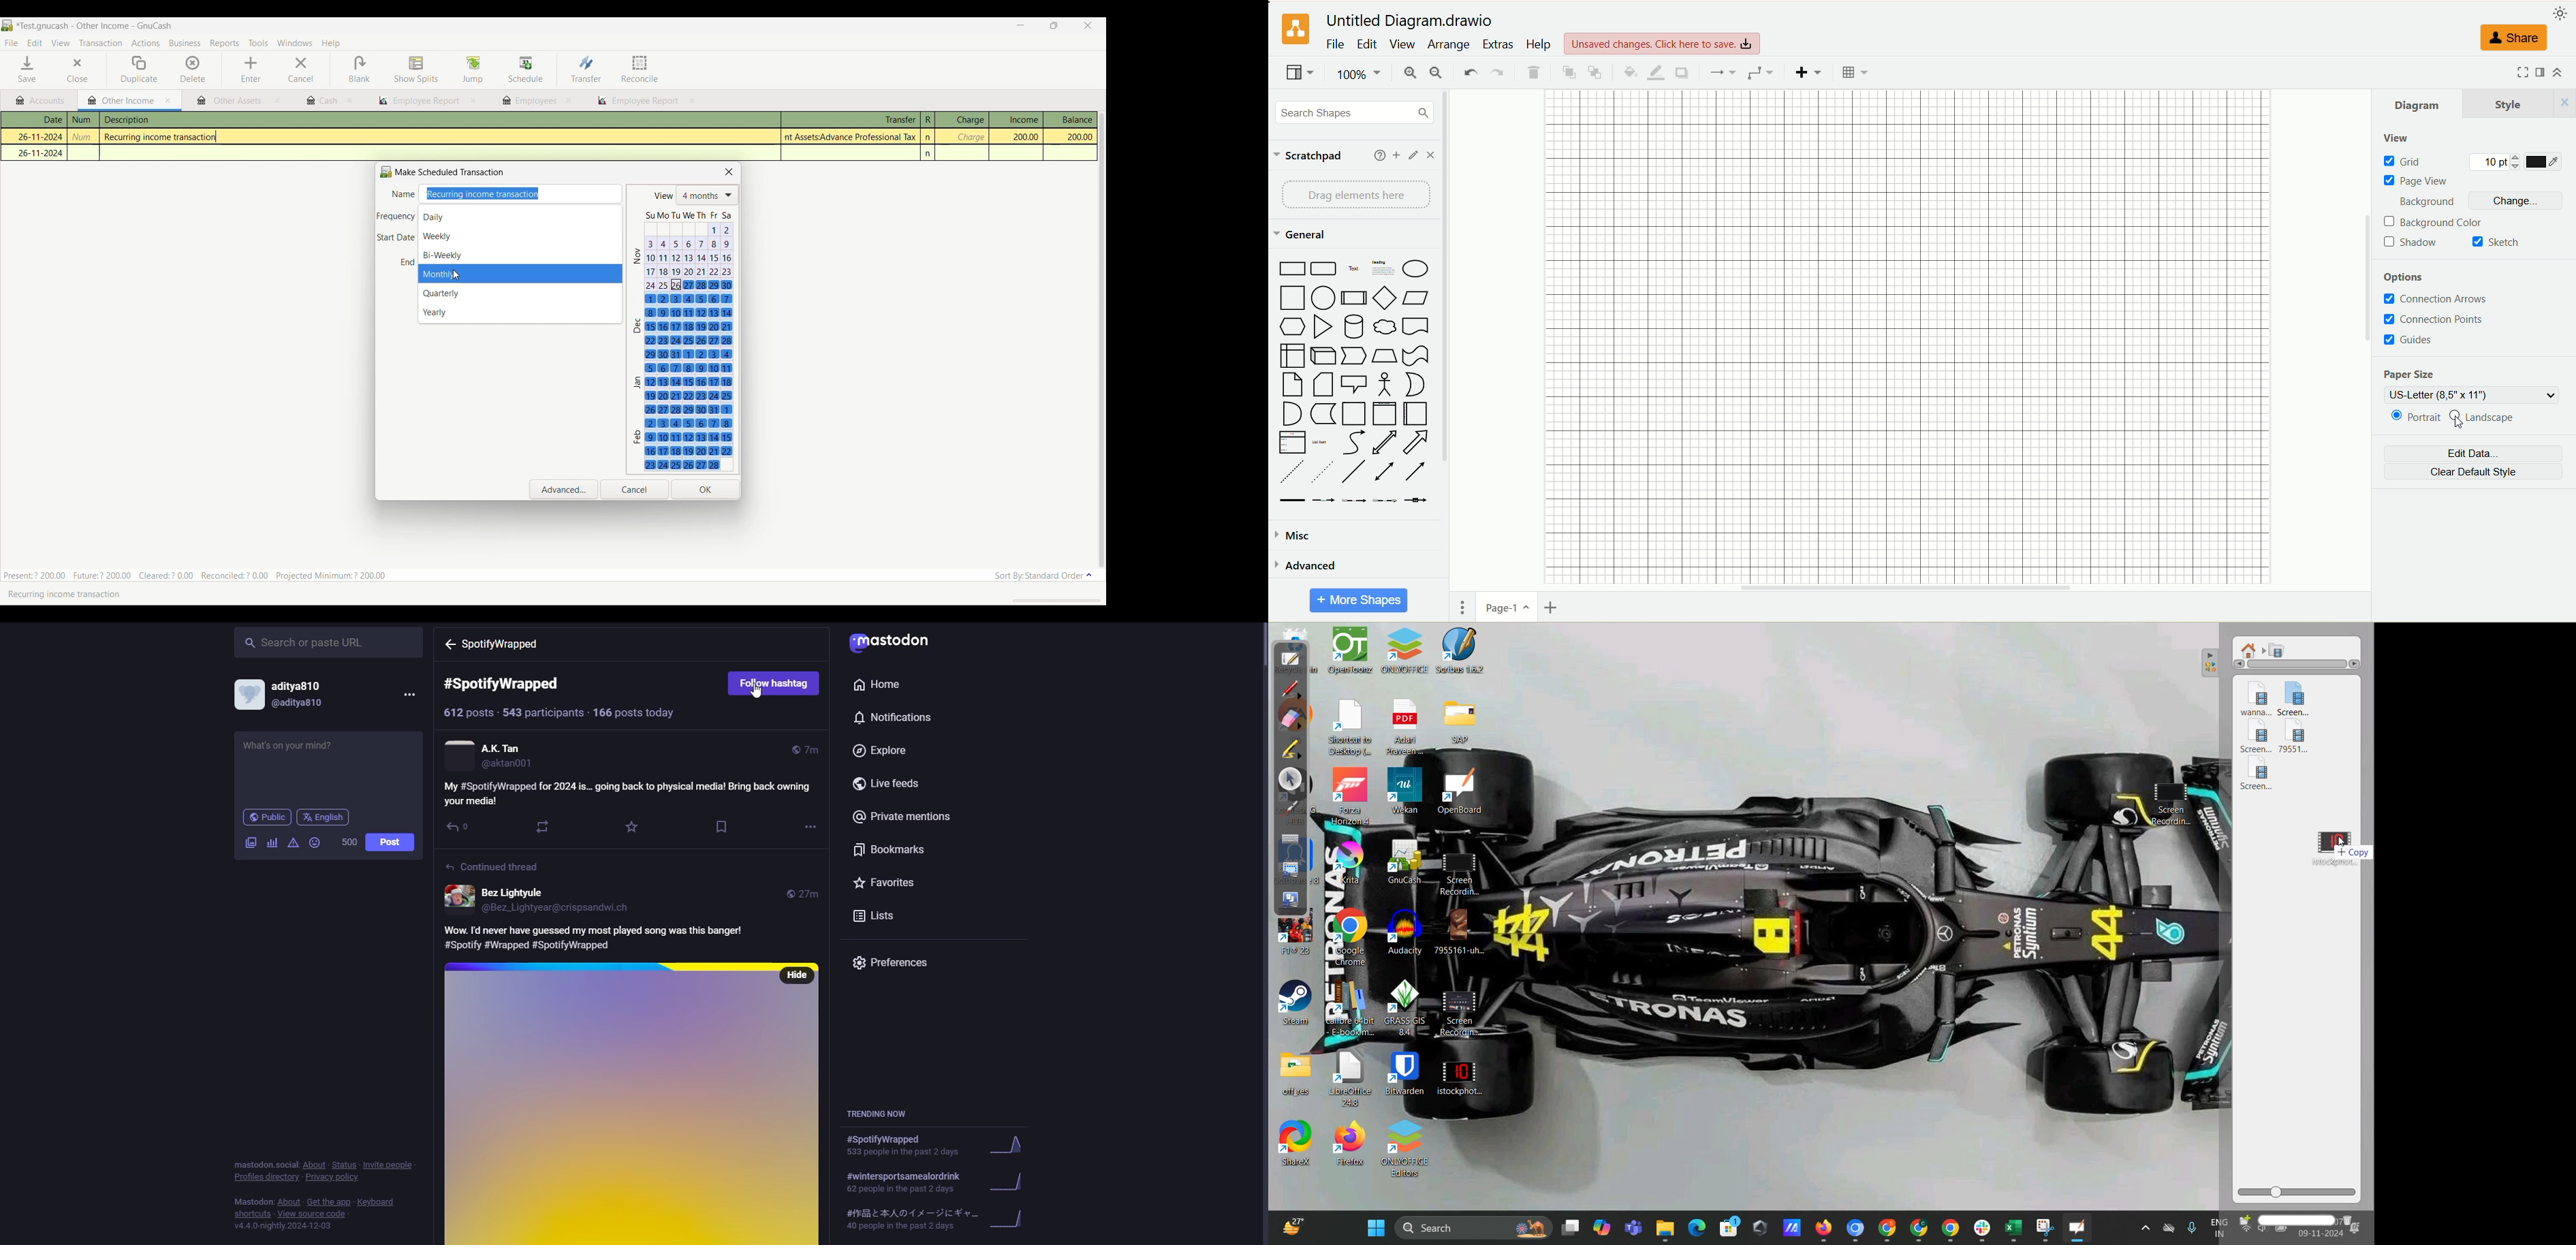 This screenshot has width=2576, height=1260. I want to click on Tools menu, so click(258, 44).